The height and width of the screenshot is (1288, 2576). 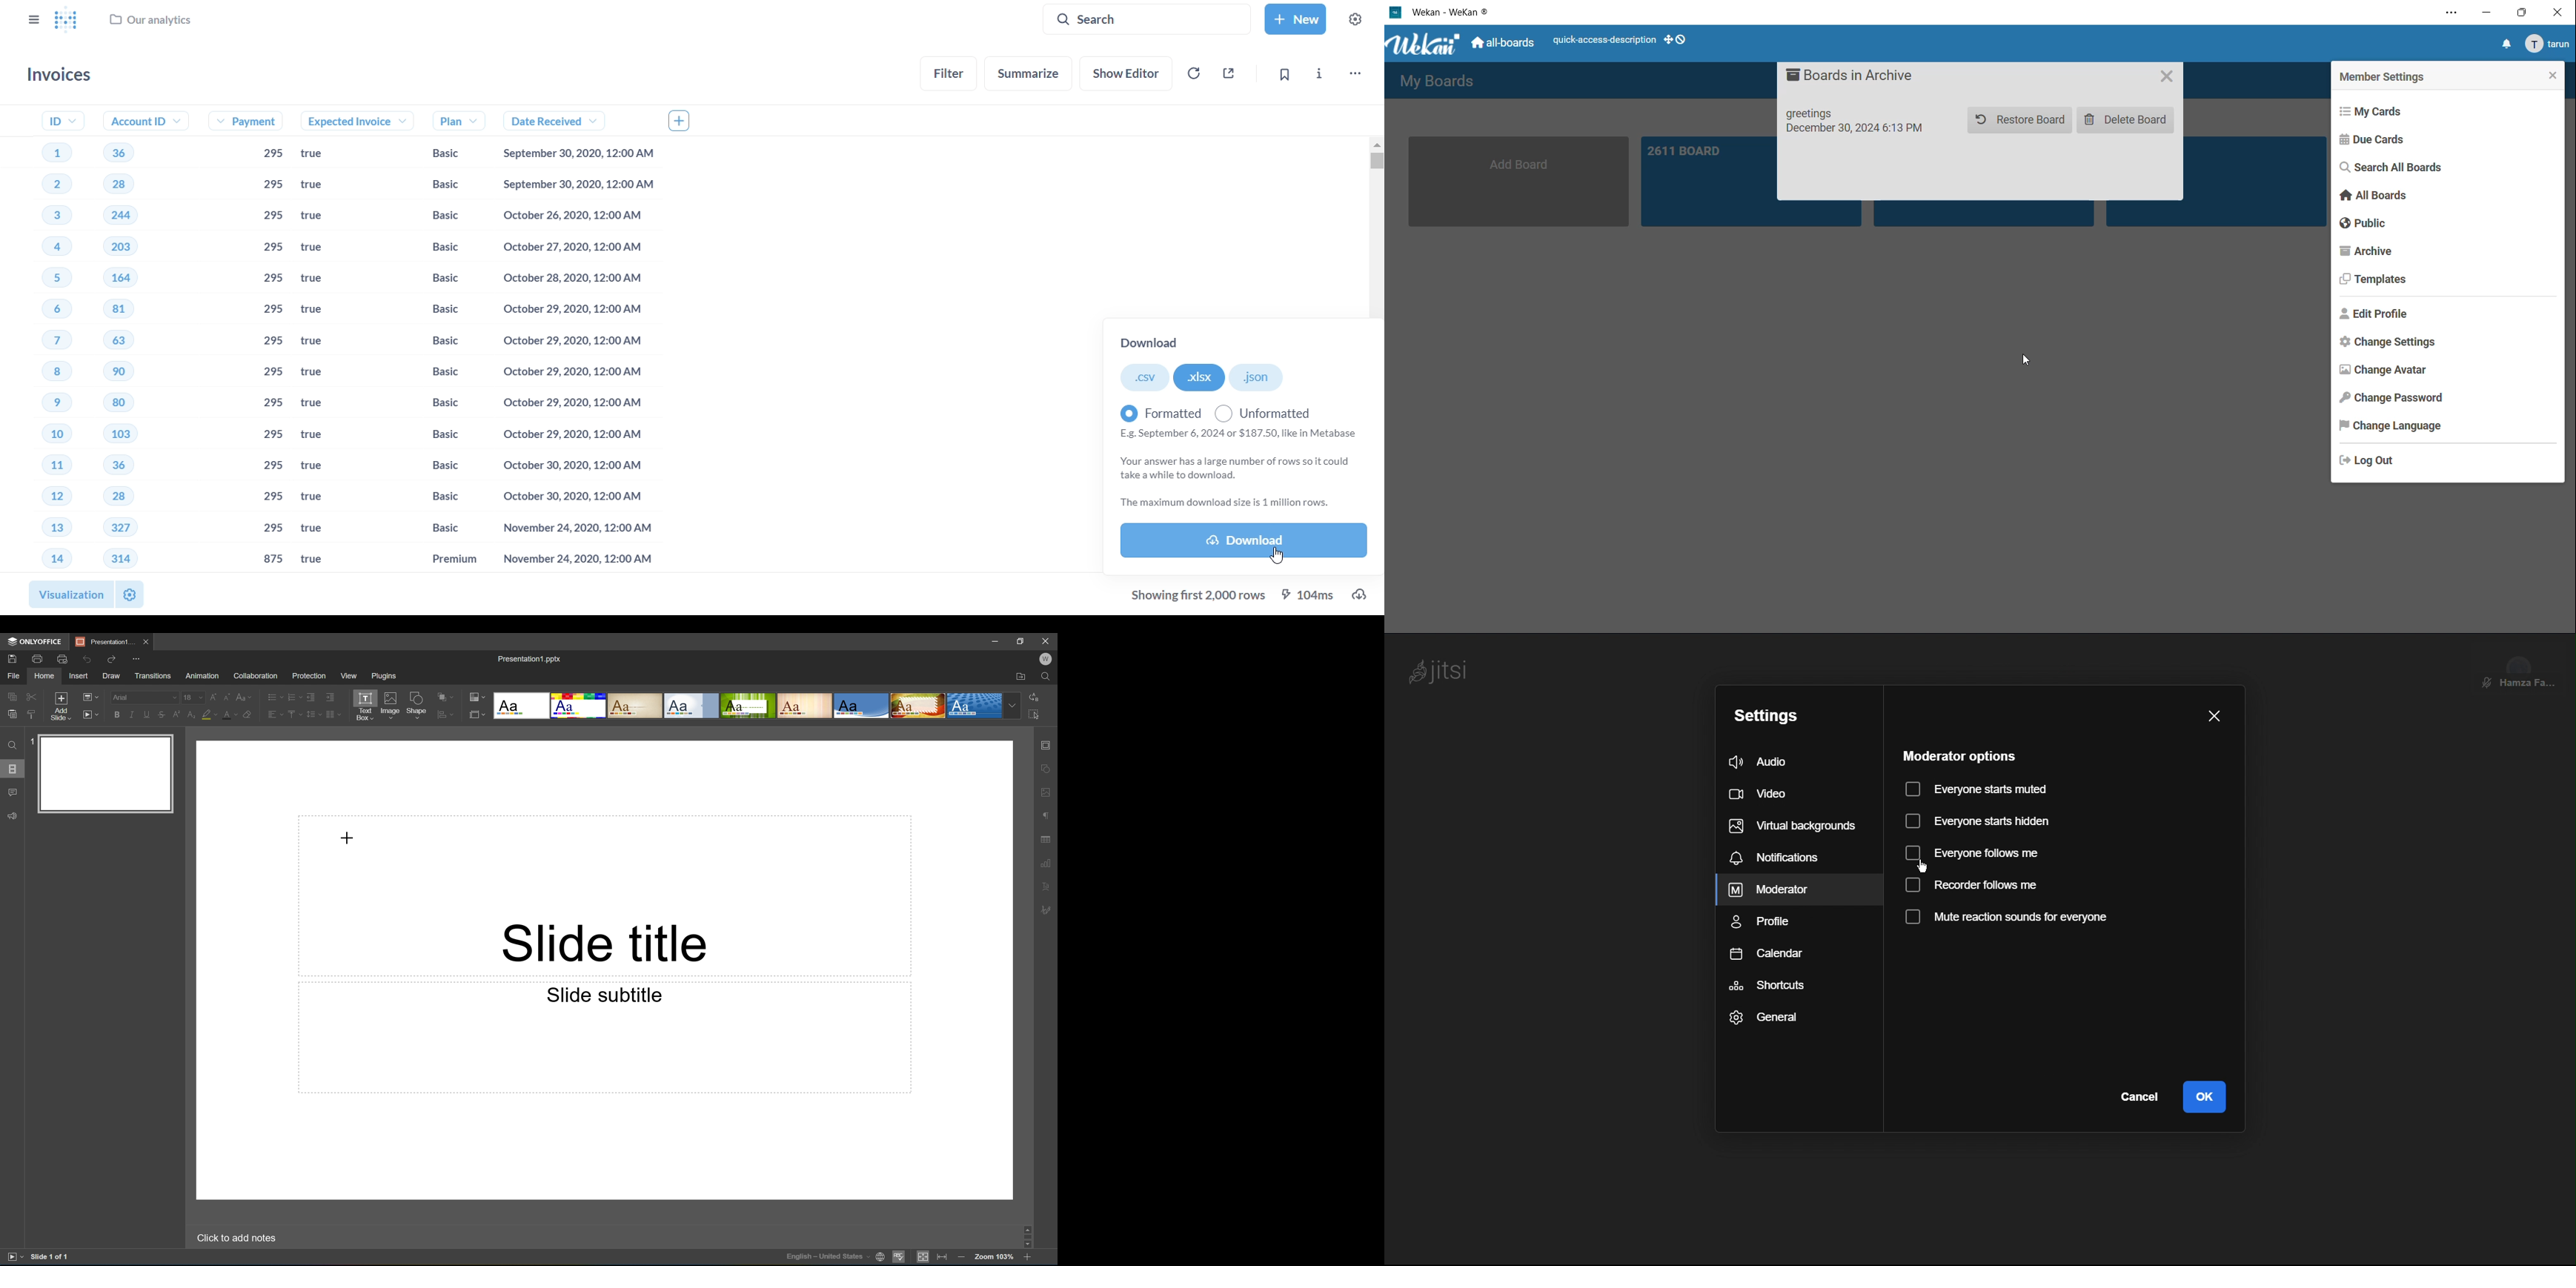 I want to click on Home, so click(x=44, y=676).